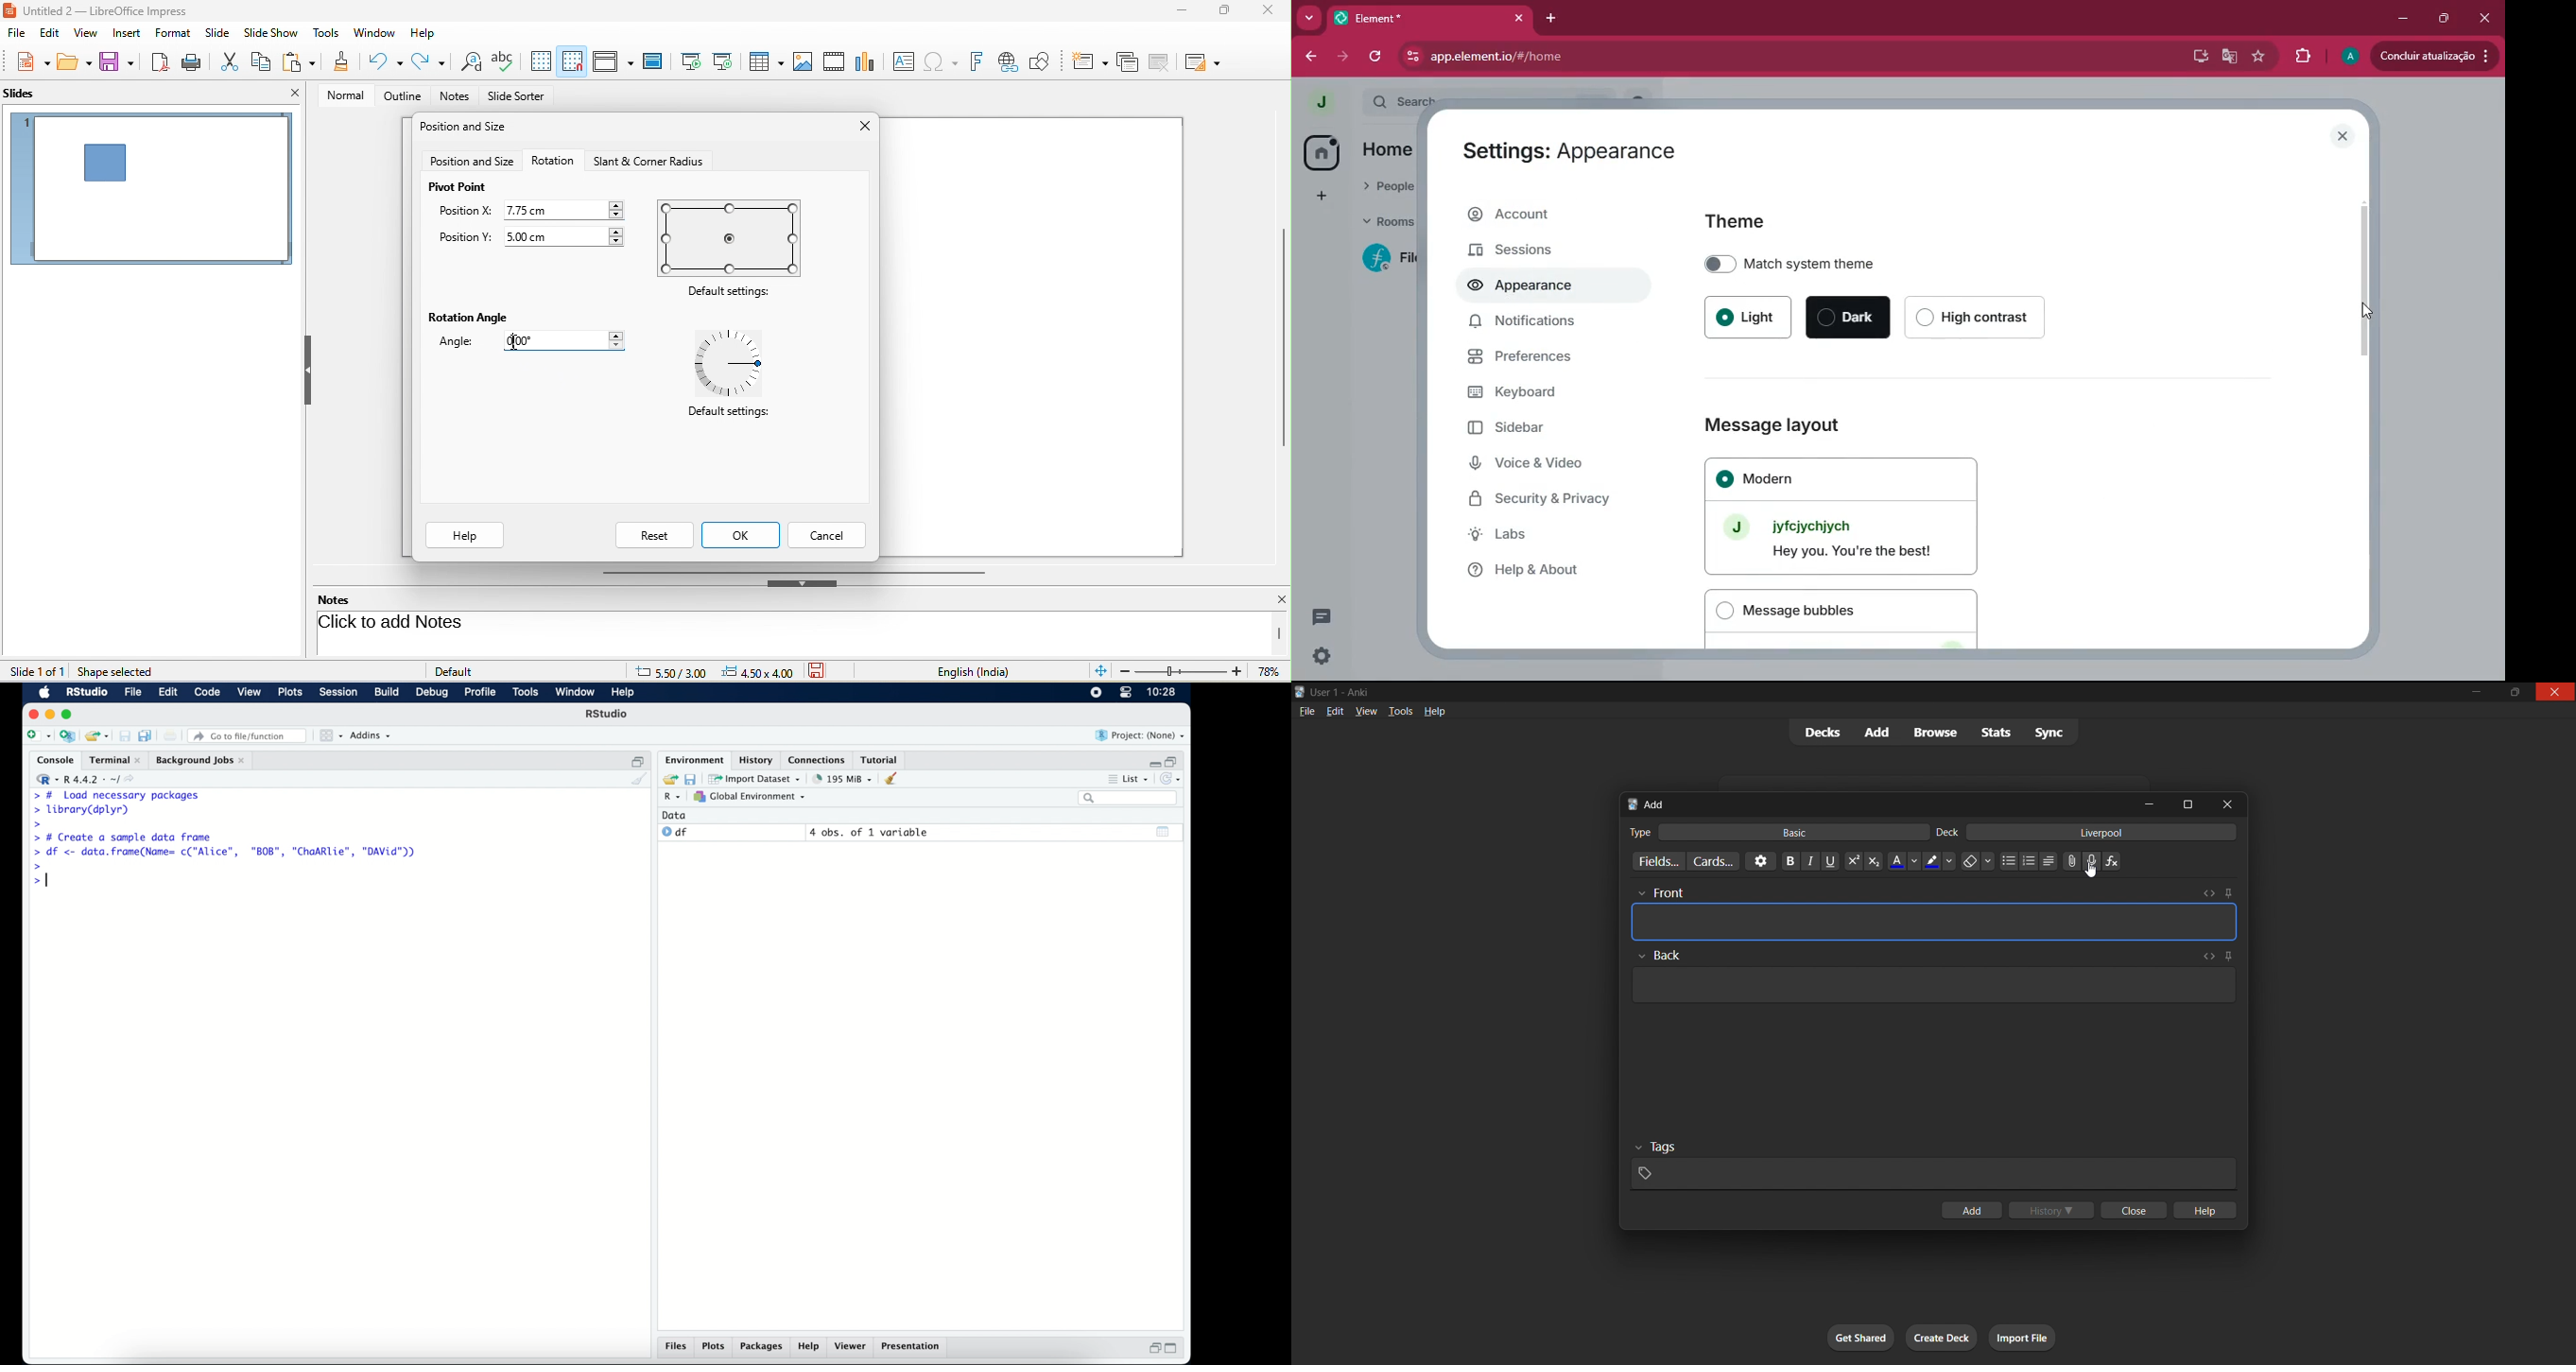  What do you see at coordinates (657, 61) in the screenshot?
I see `master slide` at bounding box center [657, 61].